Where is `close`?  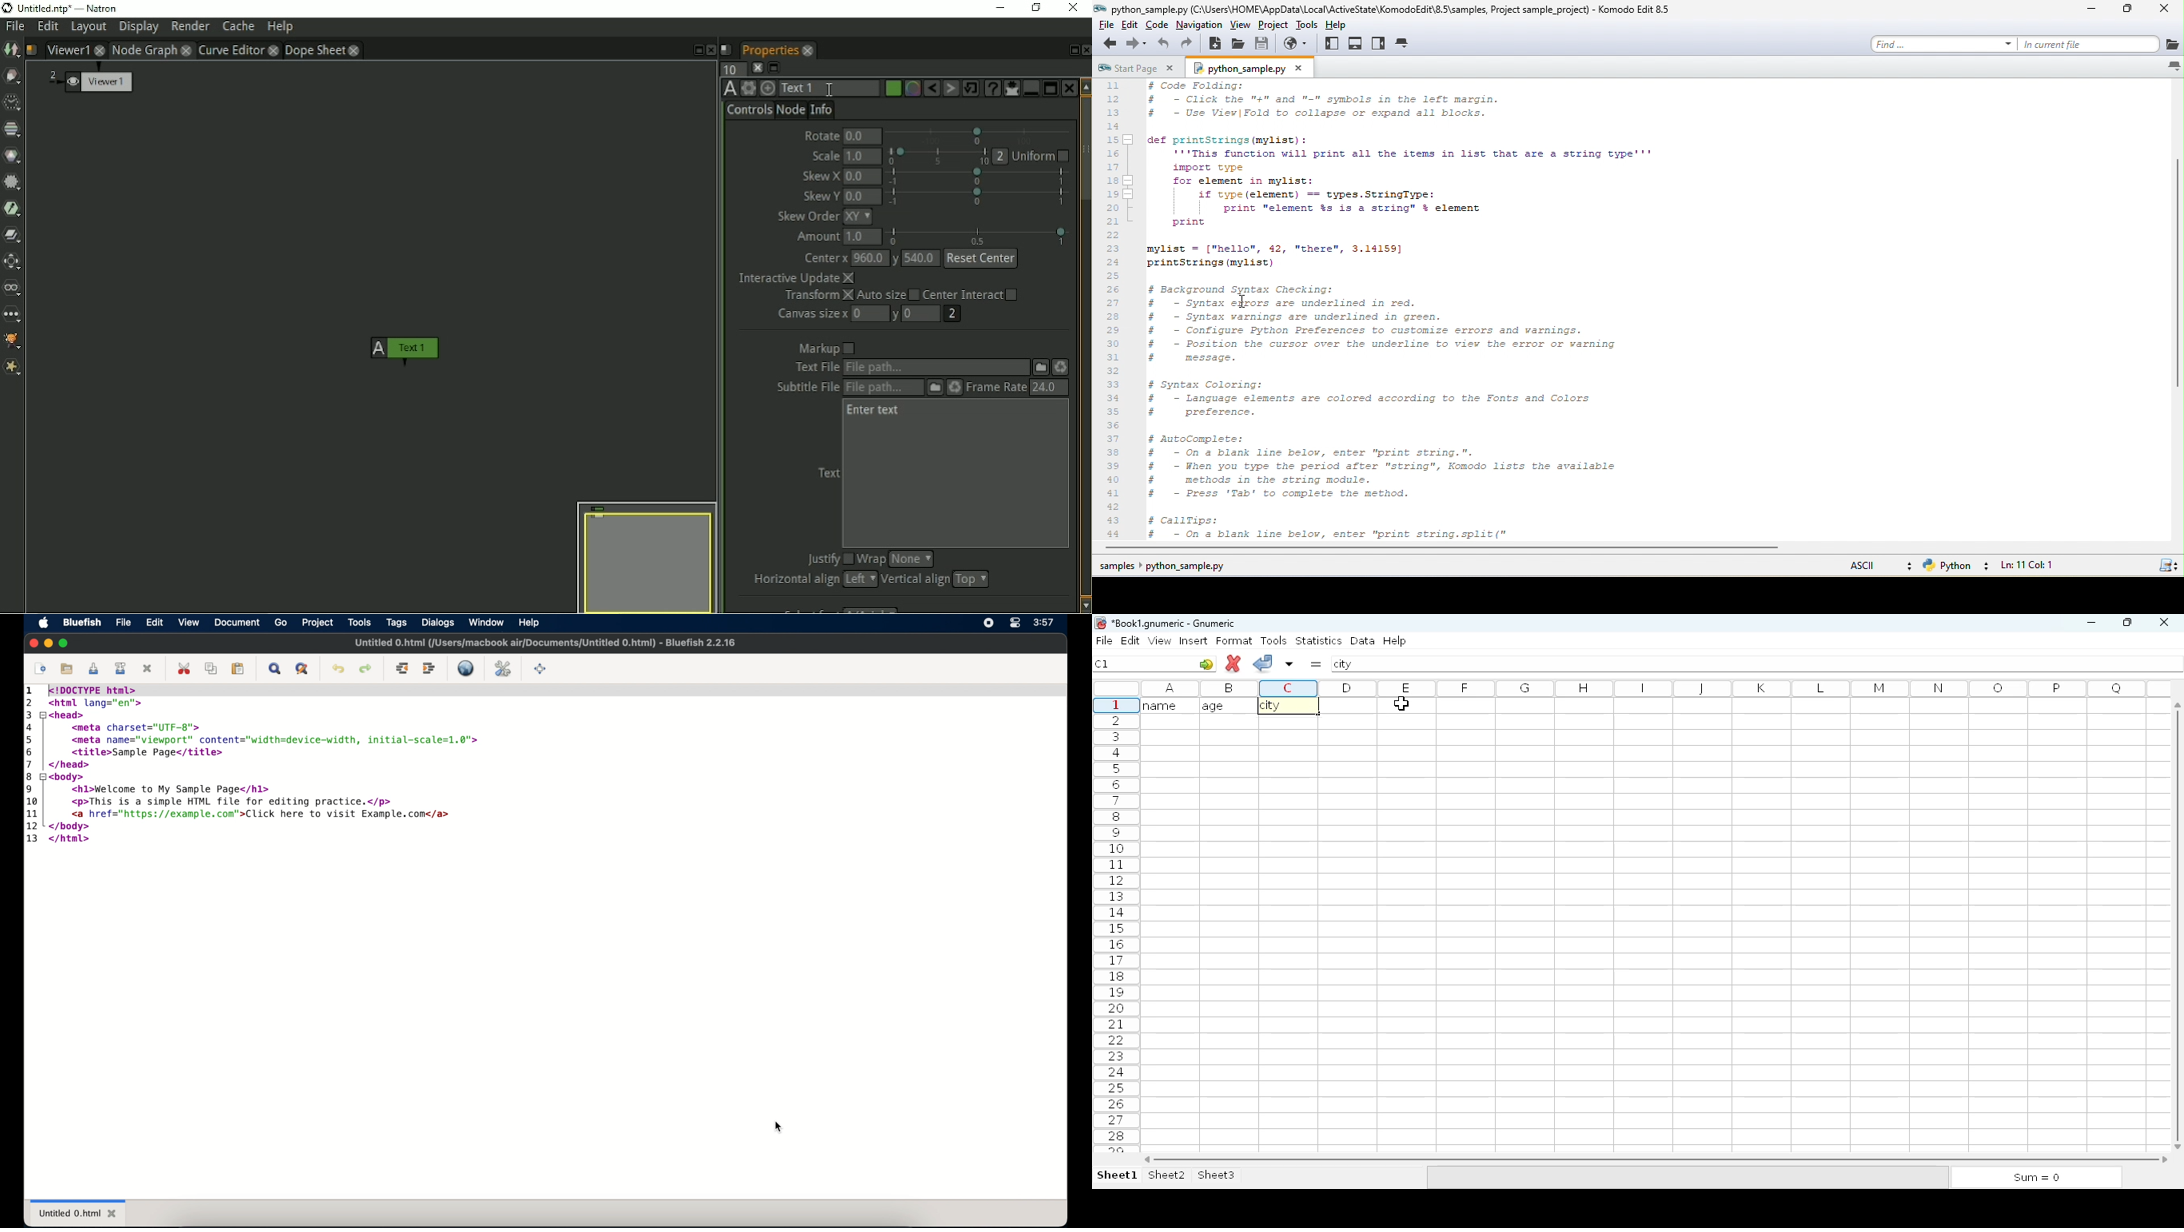
close is located at coordinates (33, 643).